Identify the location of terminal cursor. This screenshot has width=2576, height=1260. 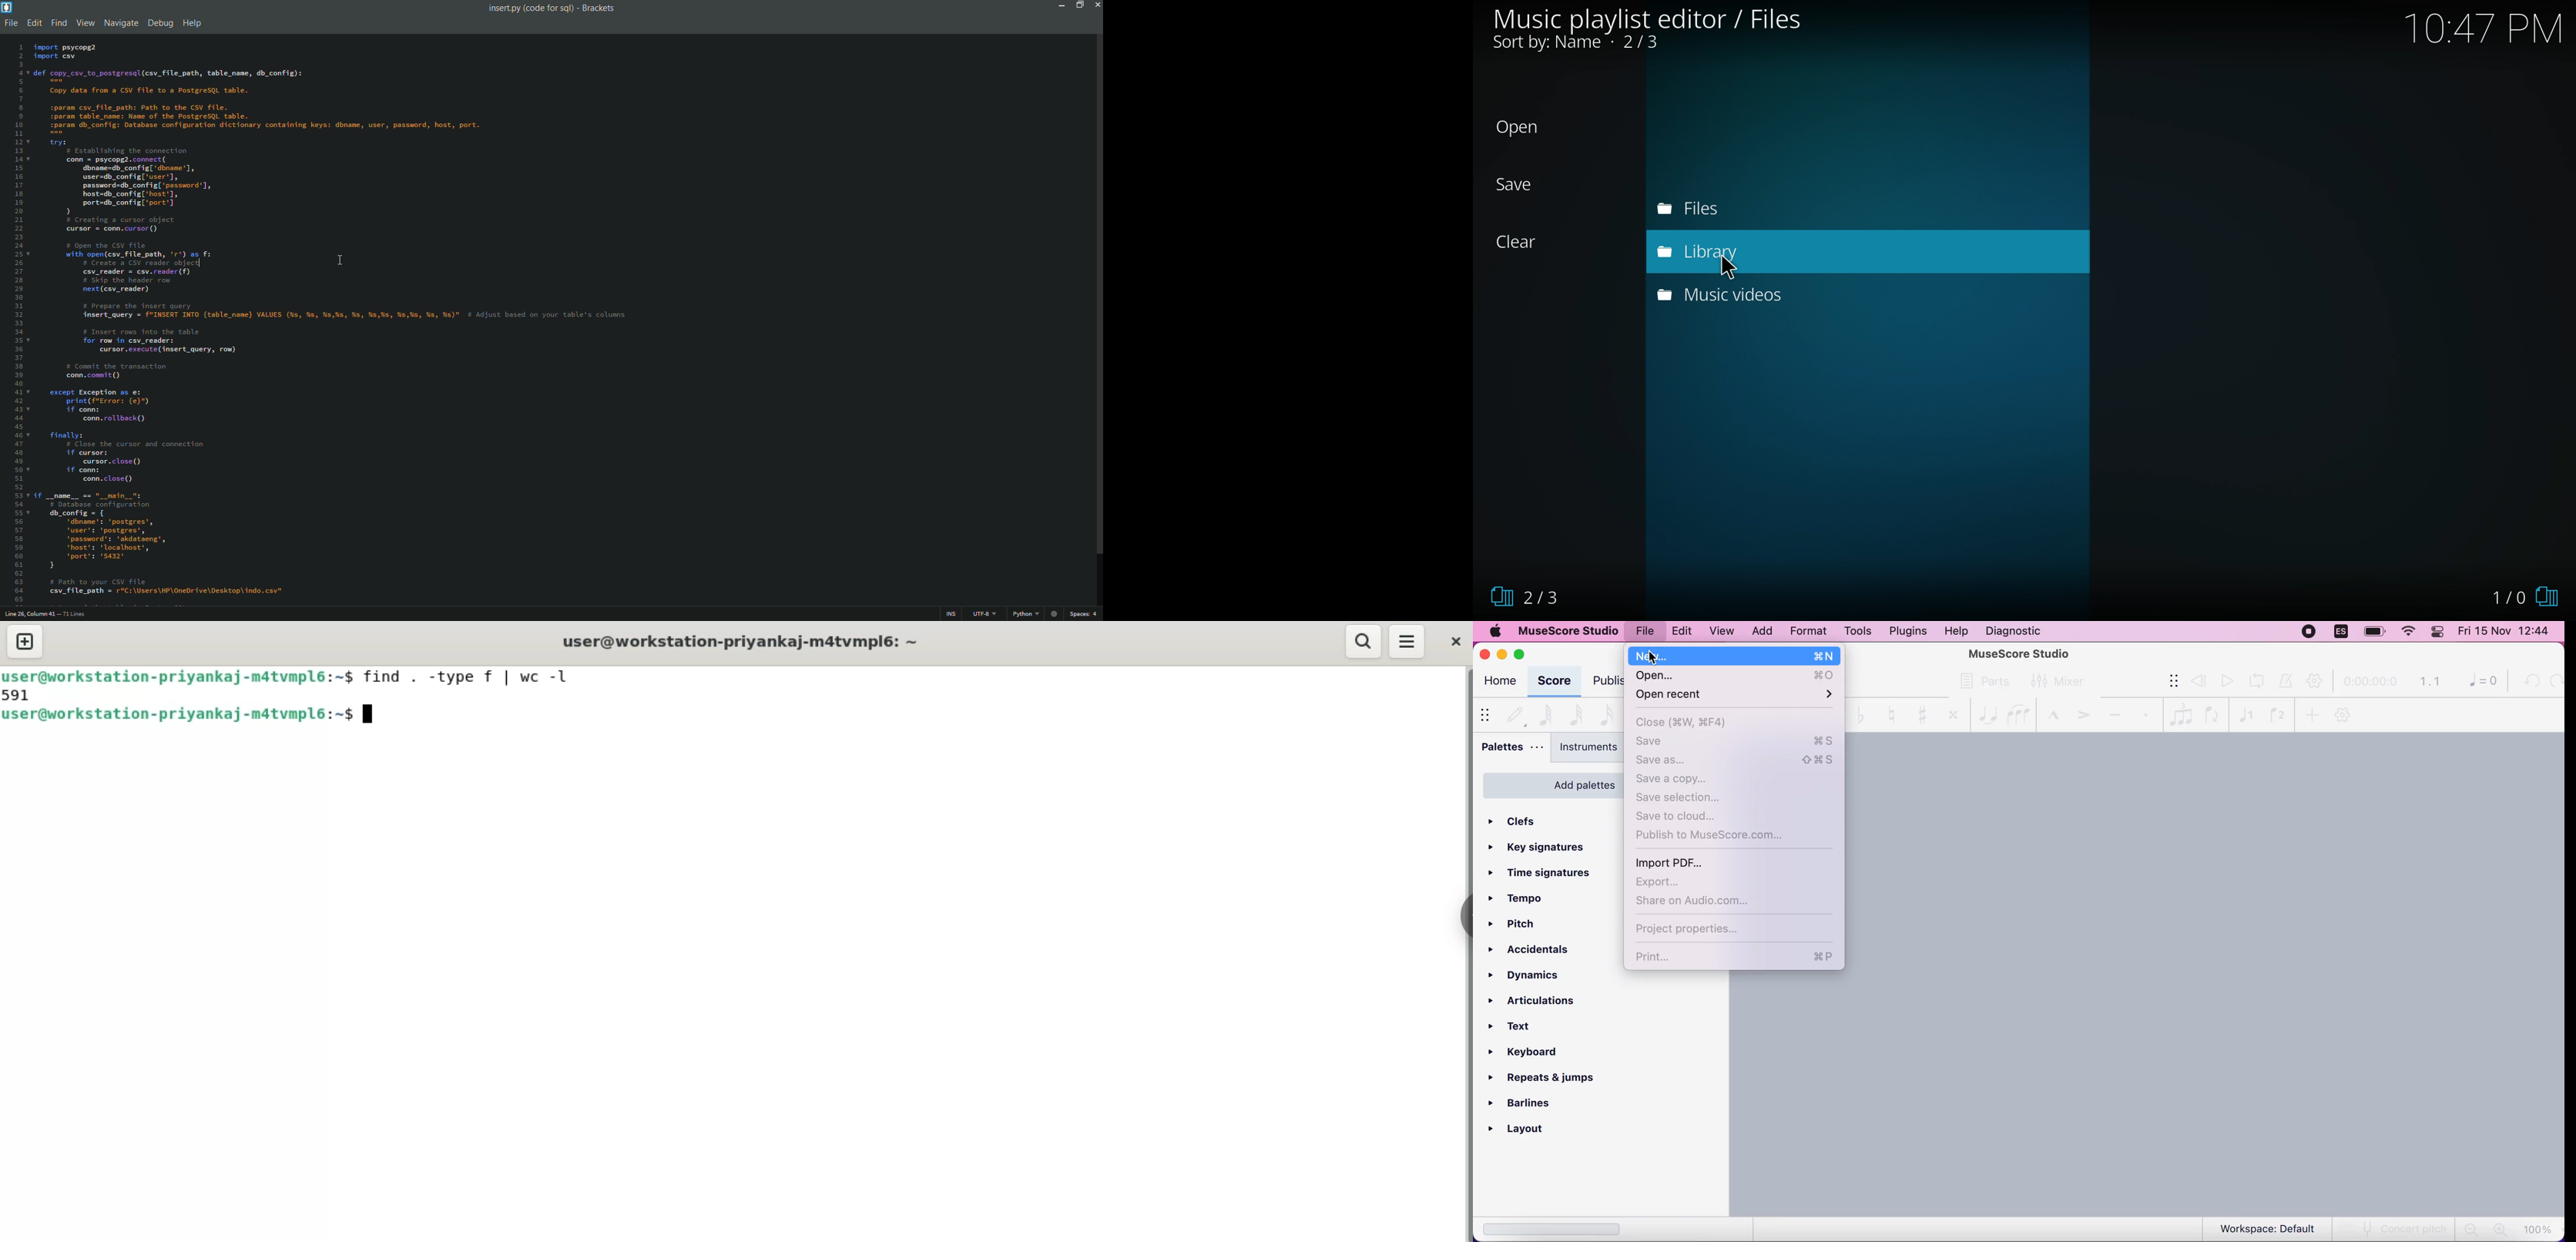
(367, 714).